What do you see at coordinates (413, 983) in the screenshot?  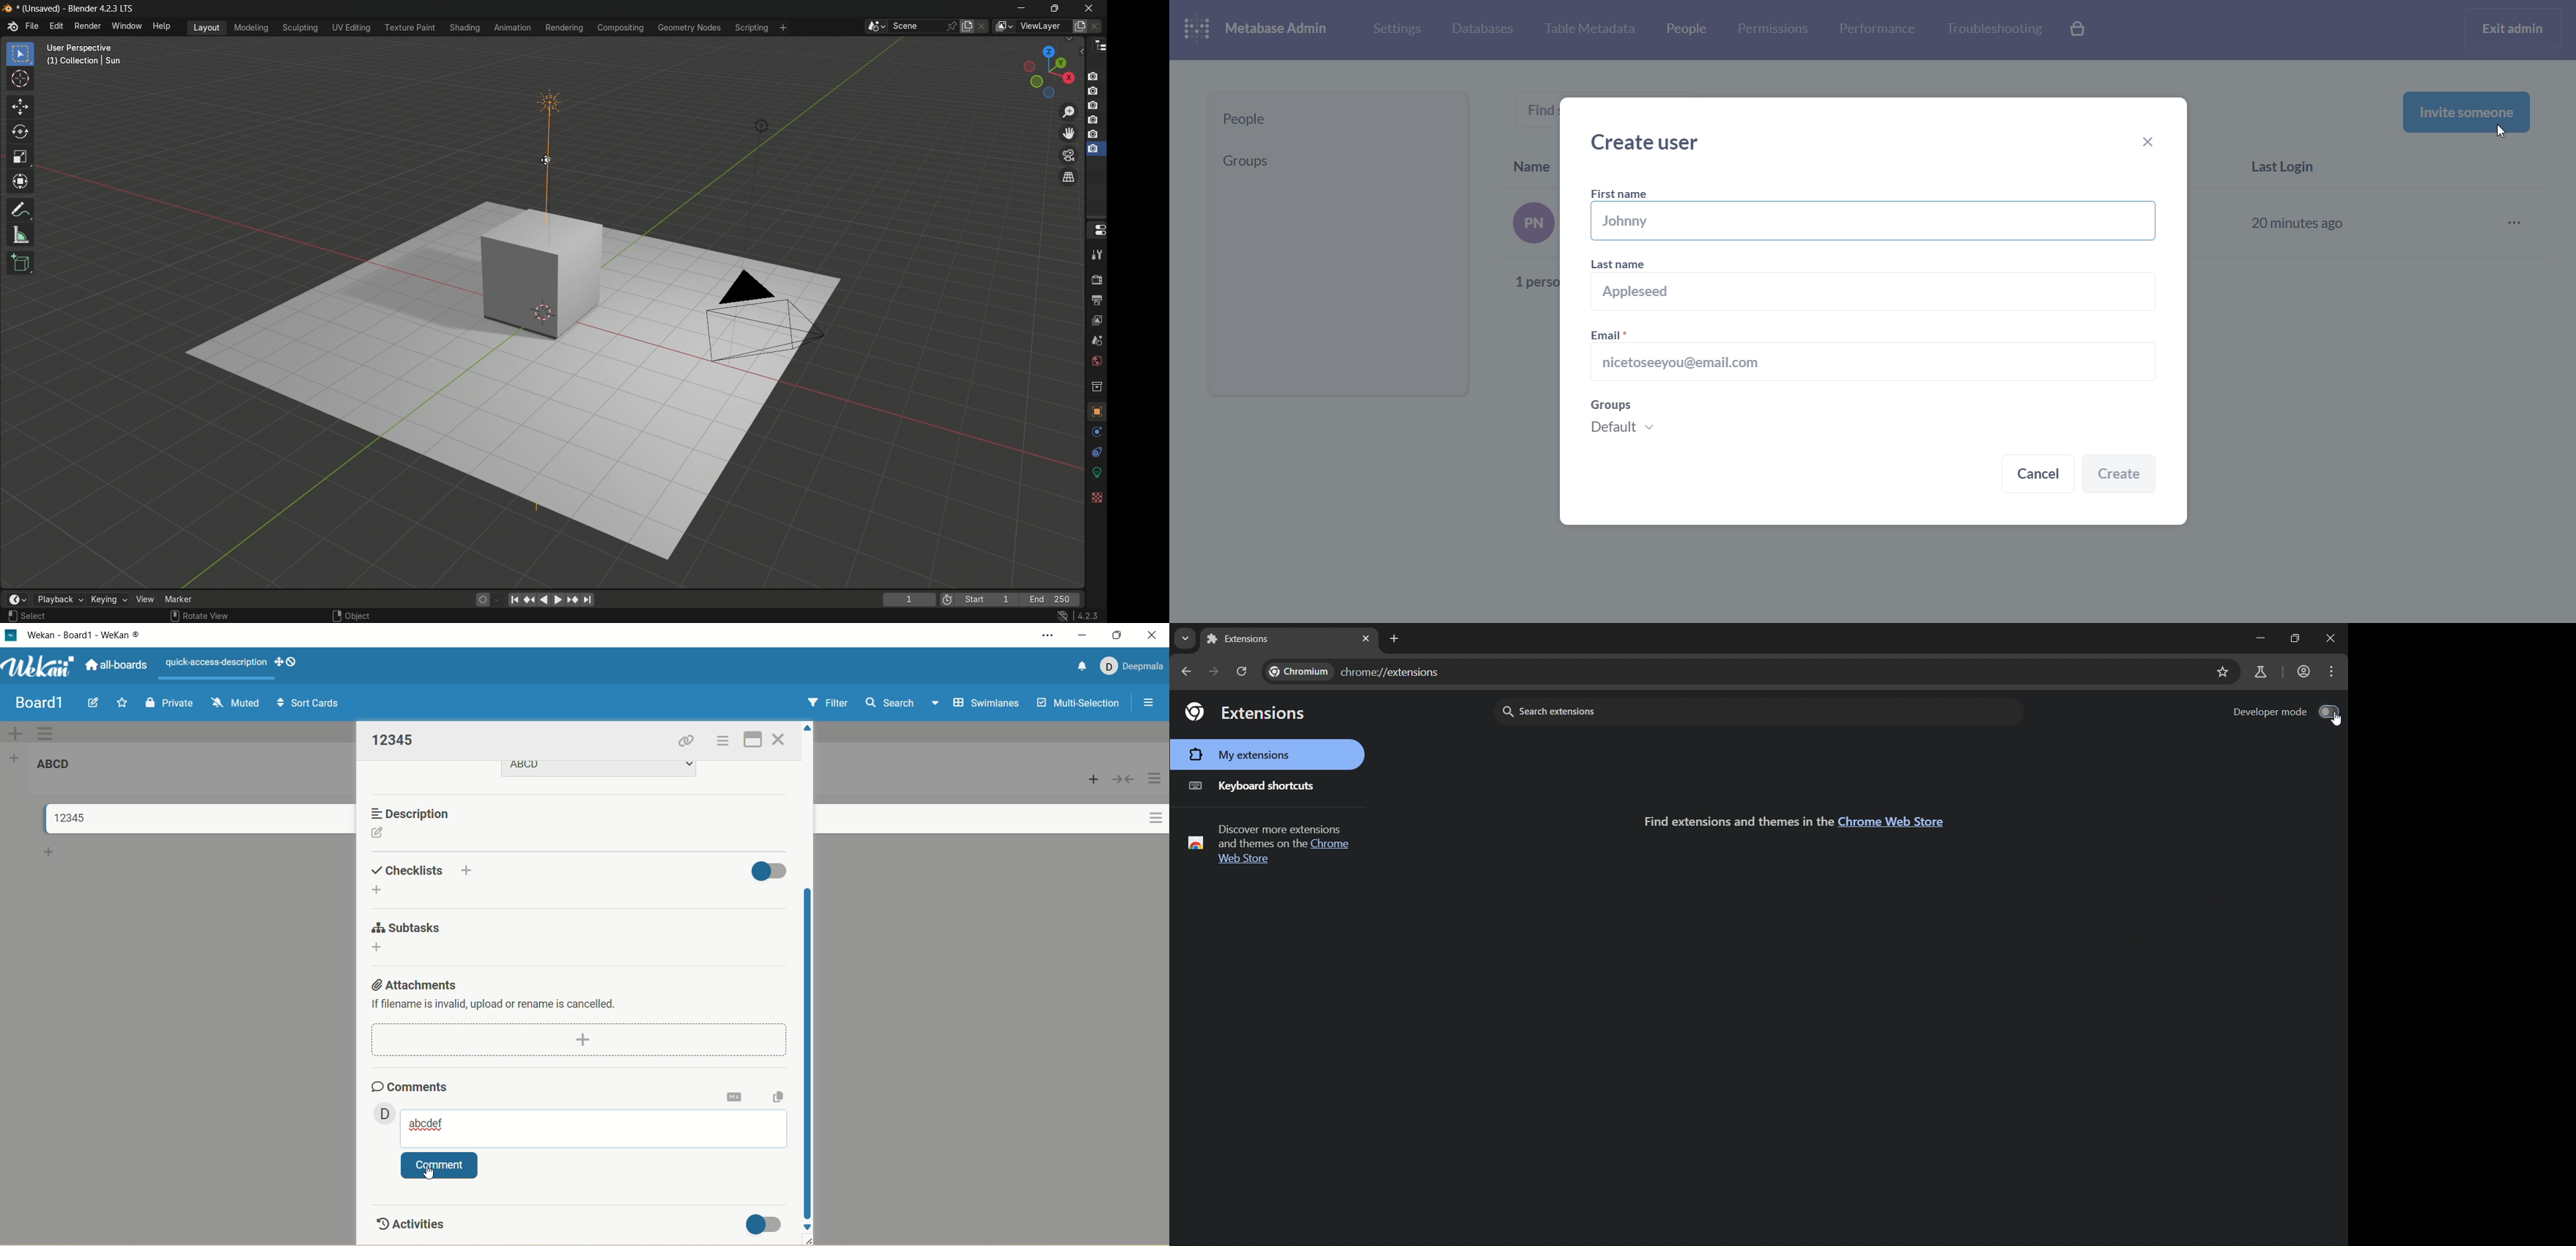 I see `attachments` at bounding box center [413, 983].